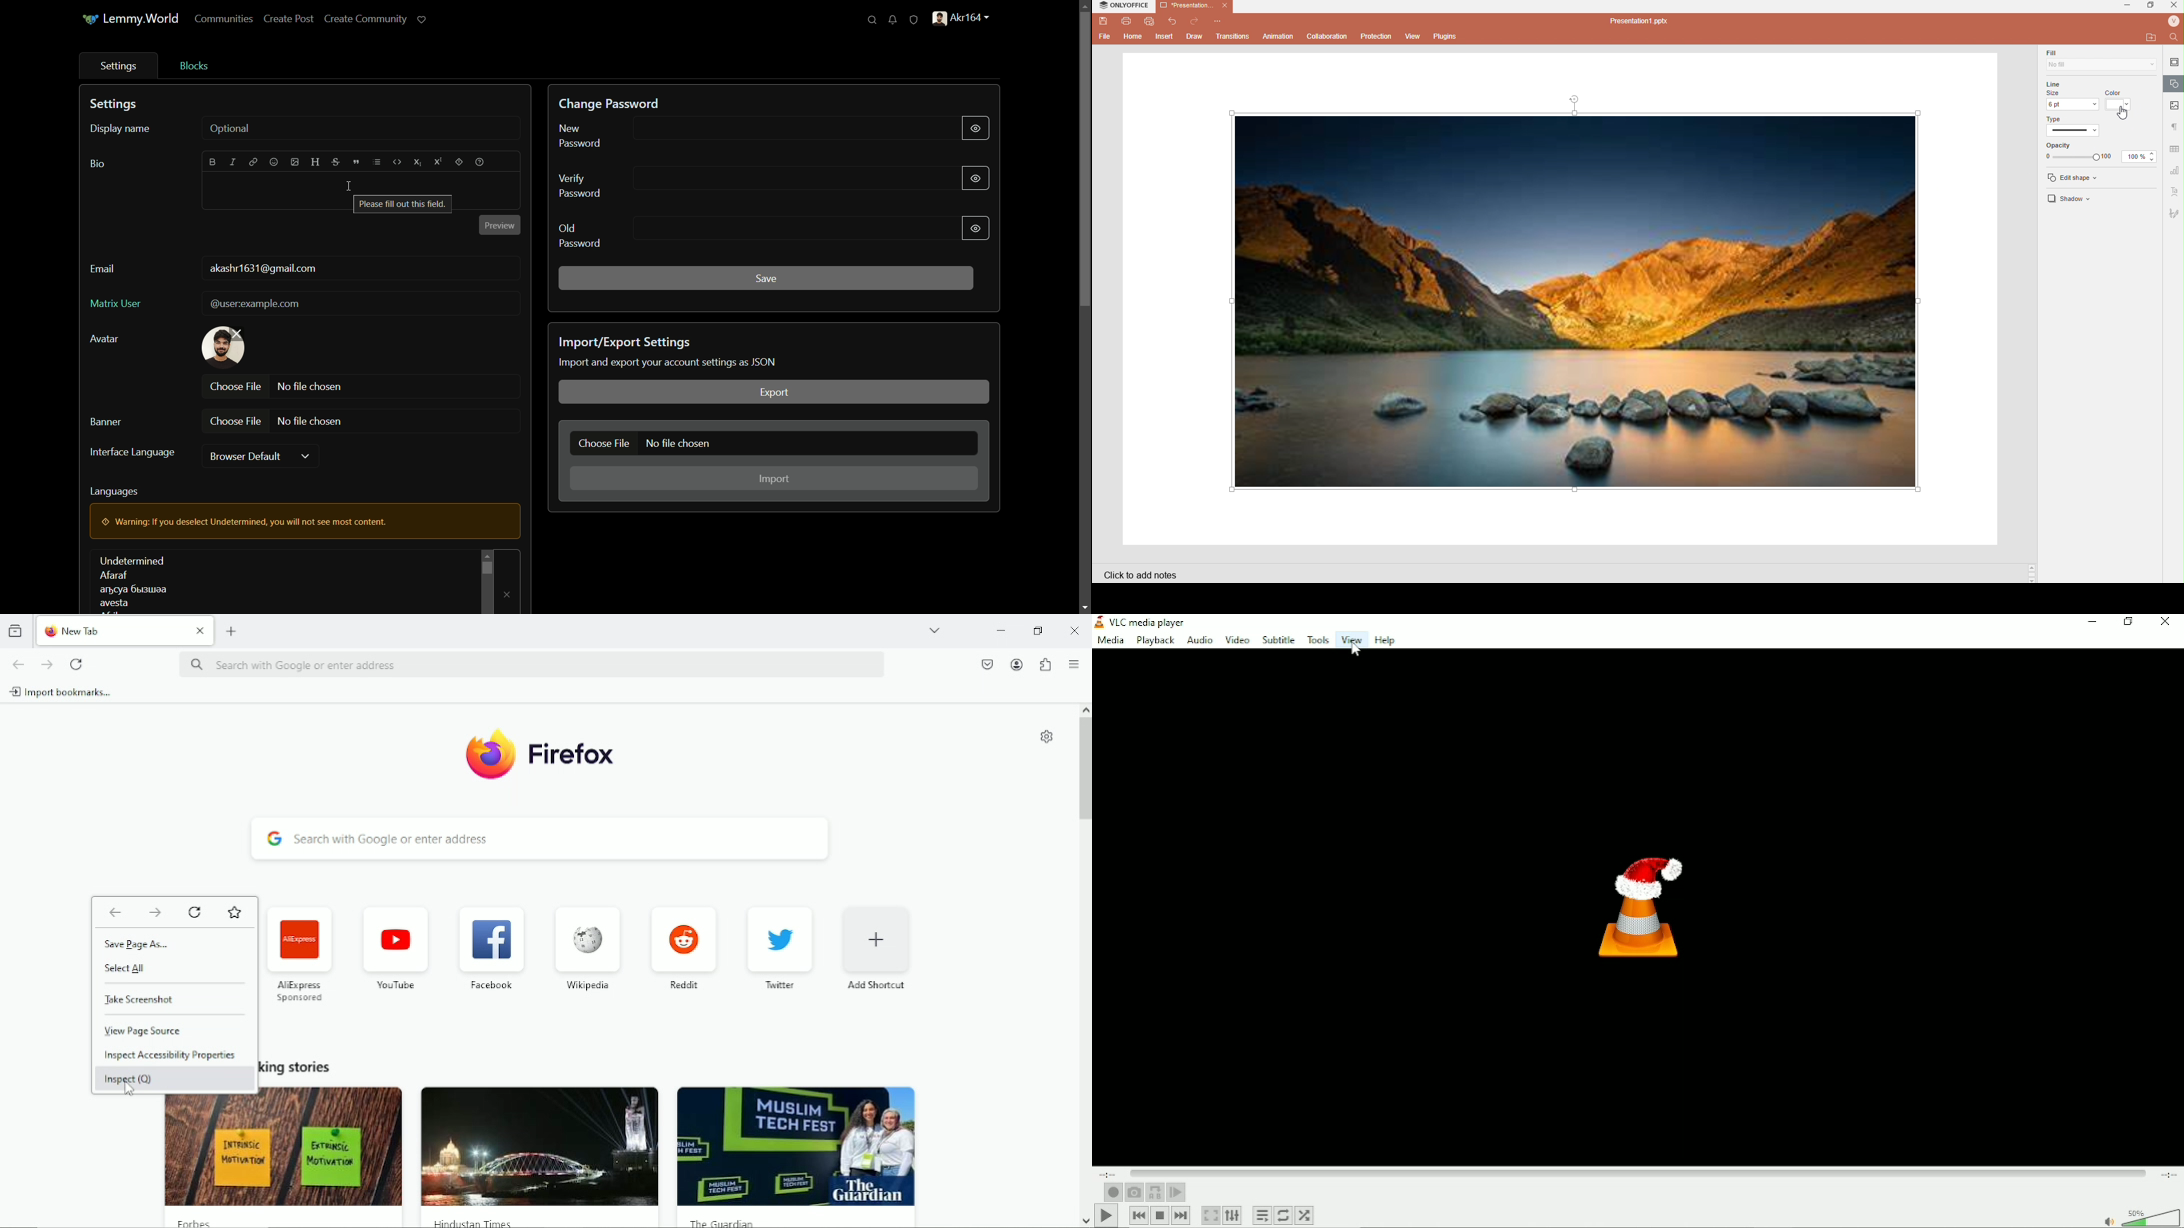 Image resolution: width=2184 pixels, height=1232 pixels. Describe the element at coordinates (1038, 631) in the screenshot. I see `Restore down` at that location.